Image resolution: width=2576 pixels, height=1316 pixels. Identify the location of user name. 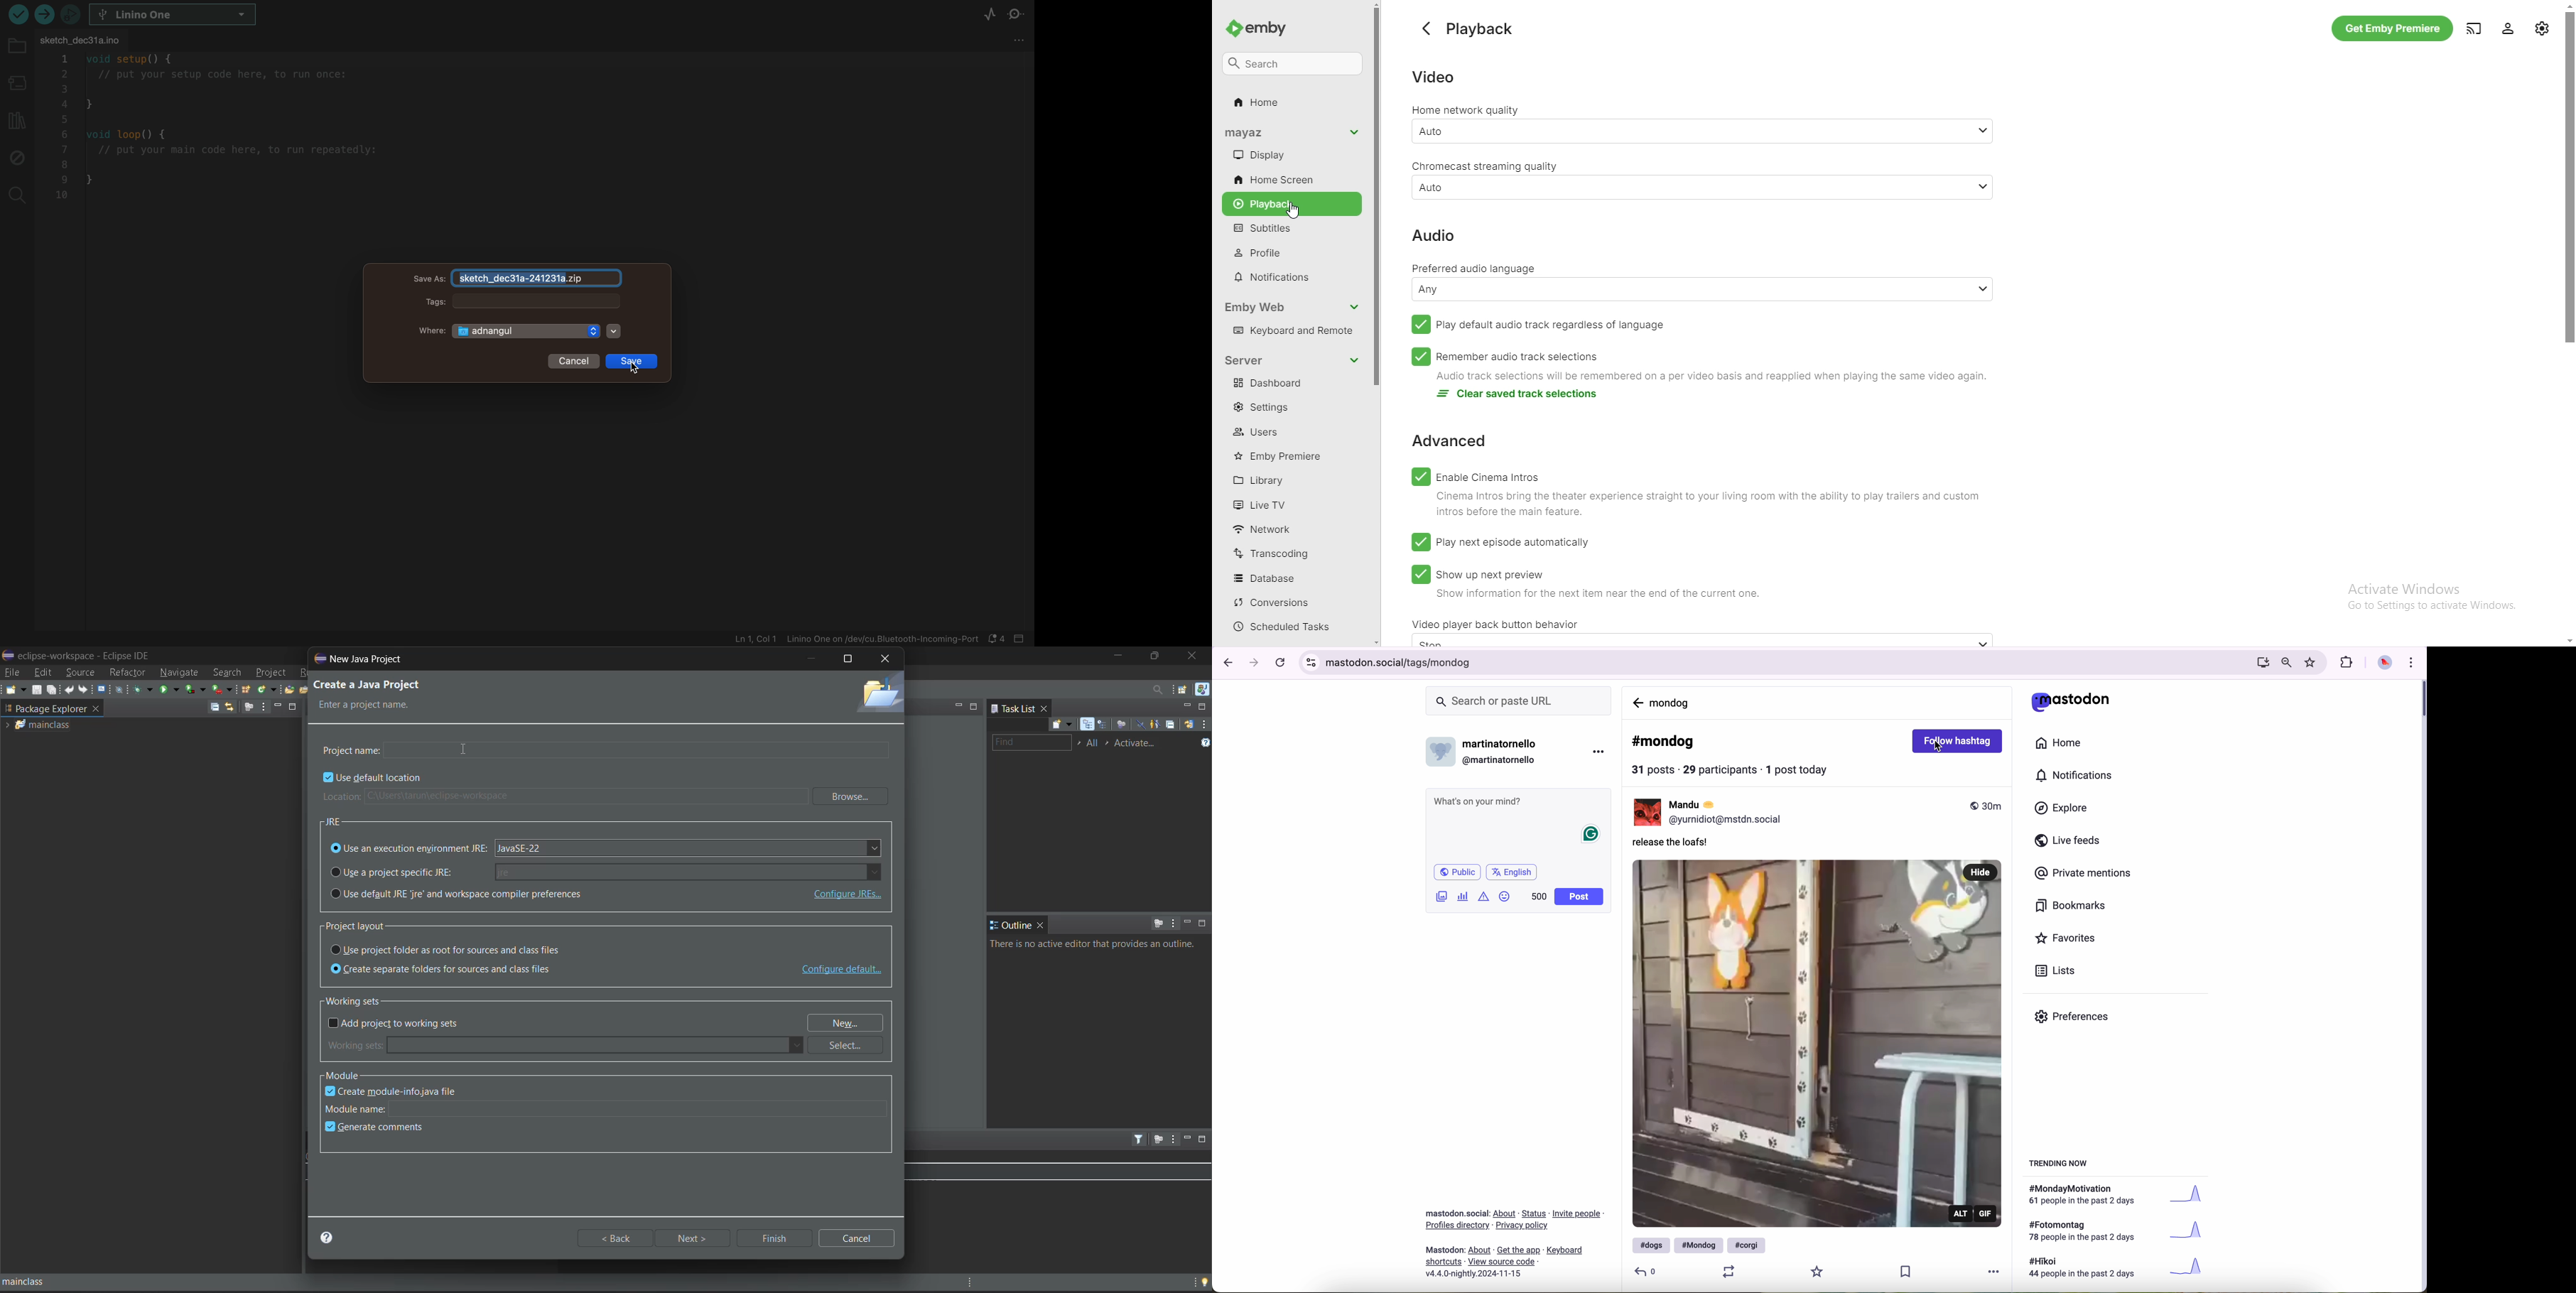
(1700, 805).